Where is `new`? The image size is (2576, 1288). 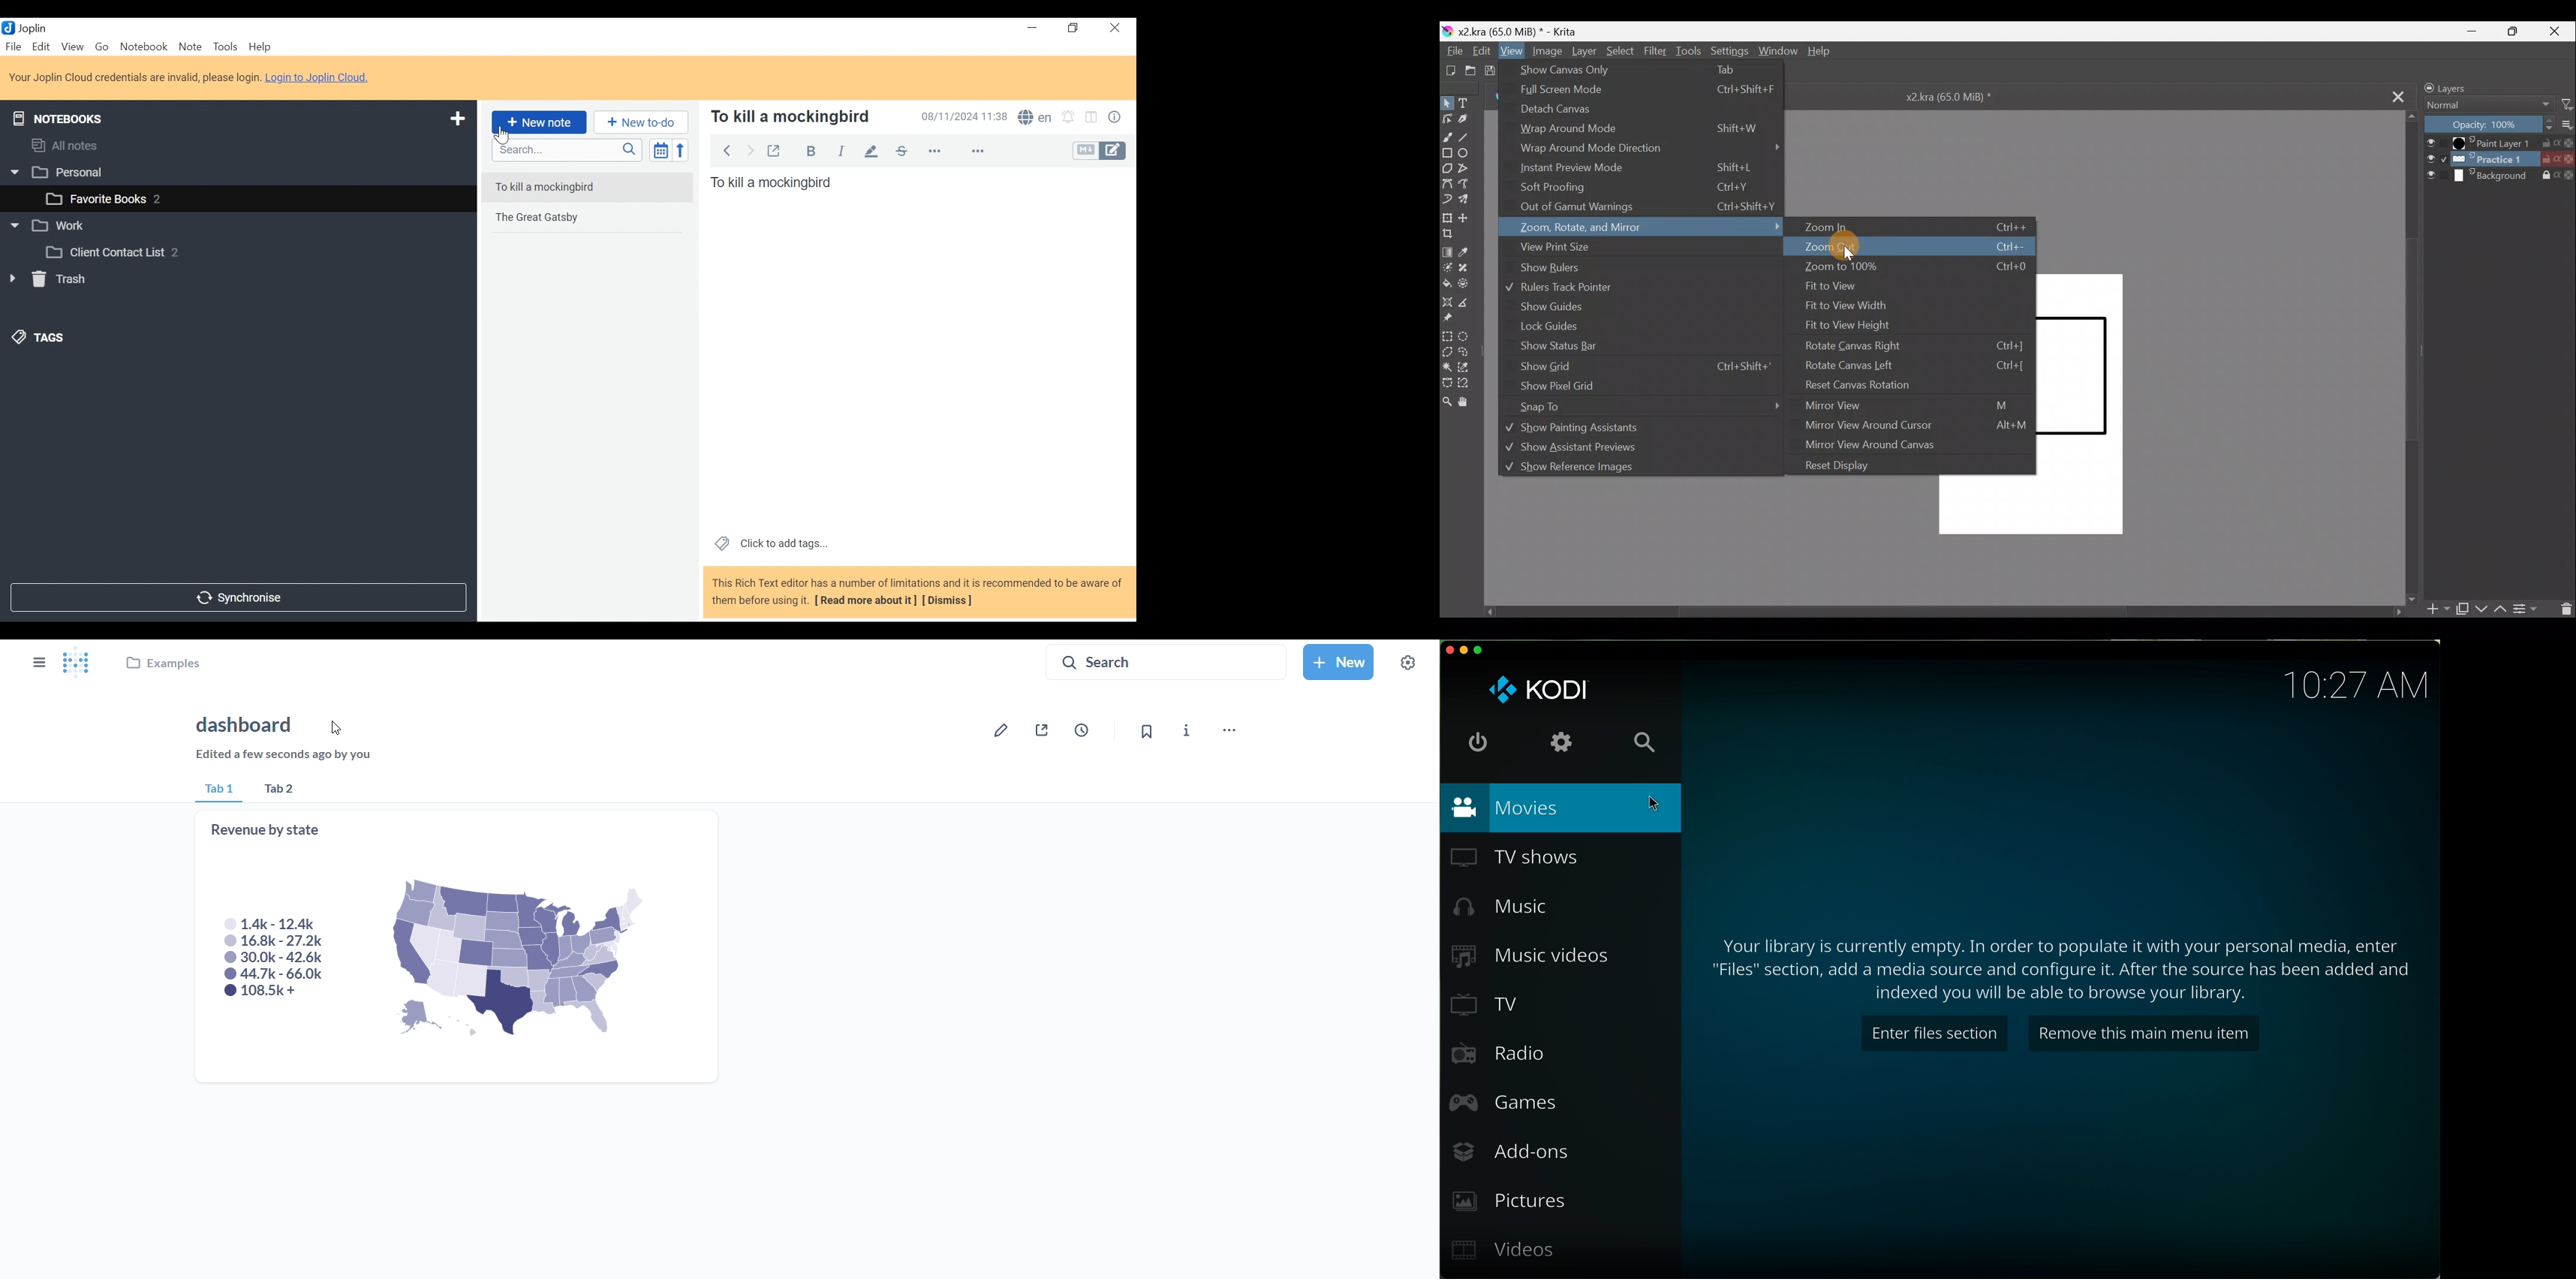 new is located at coordinates (1337, 660).